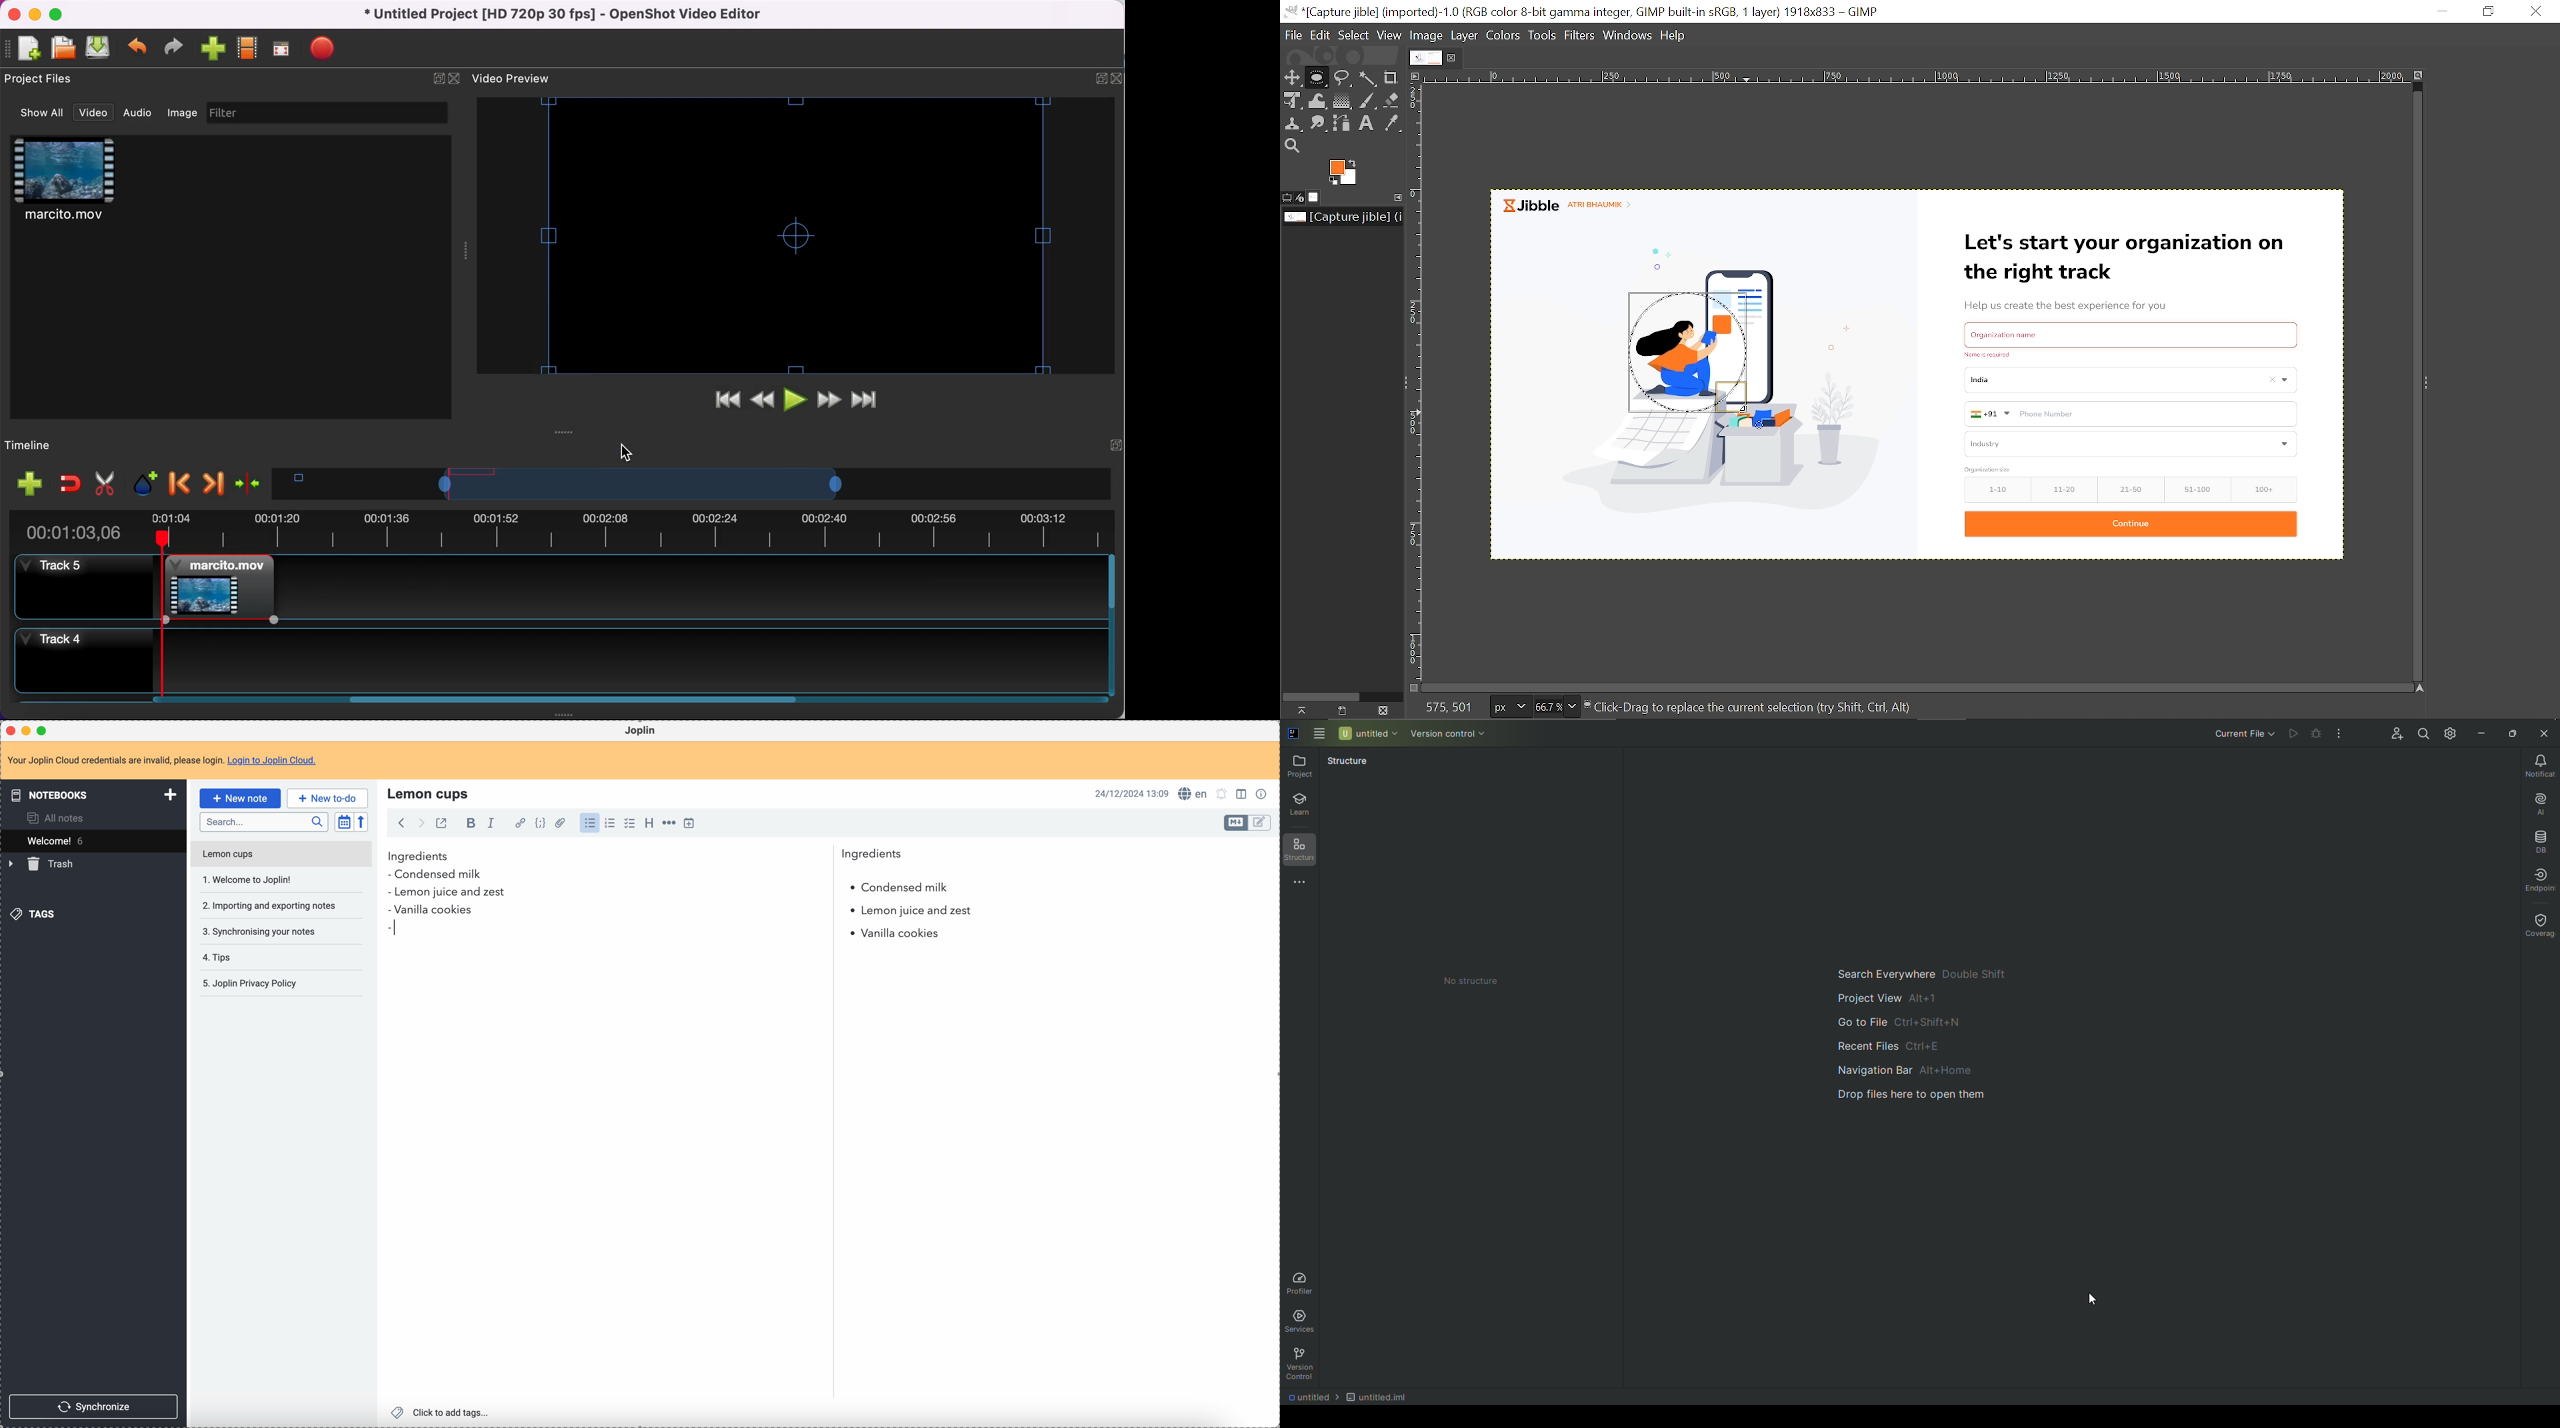 The width and height of the screenshot is (2576, 1428). What do you see at coordinates (1472, 983) in the screenshot?
I see `No structure` at bounding box center [1472, 983].